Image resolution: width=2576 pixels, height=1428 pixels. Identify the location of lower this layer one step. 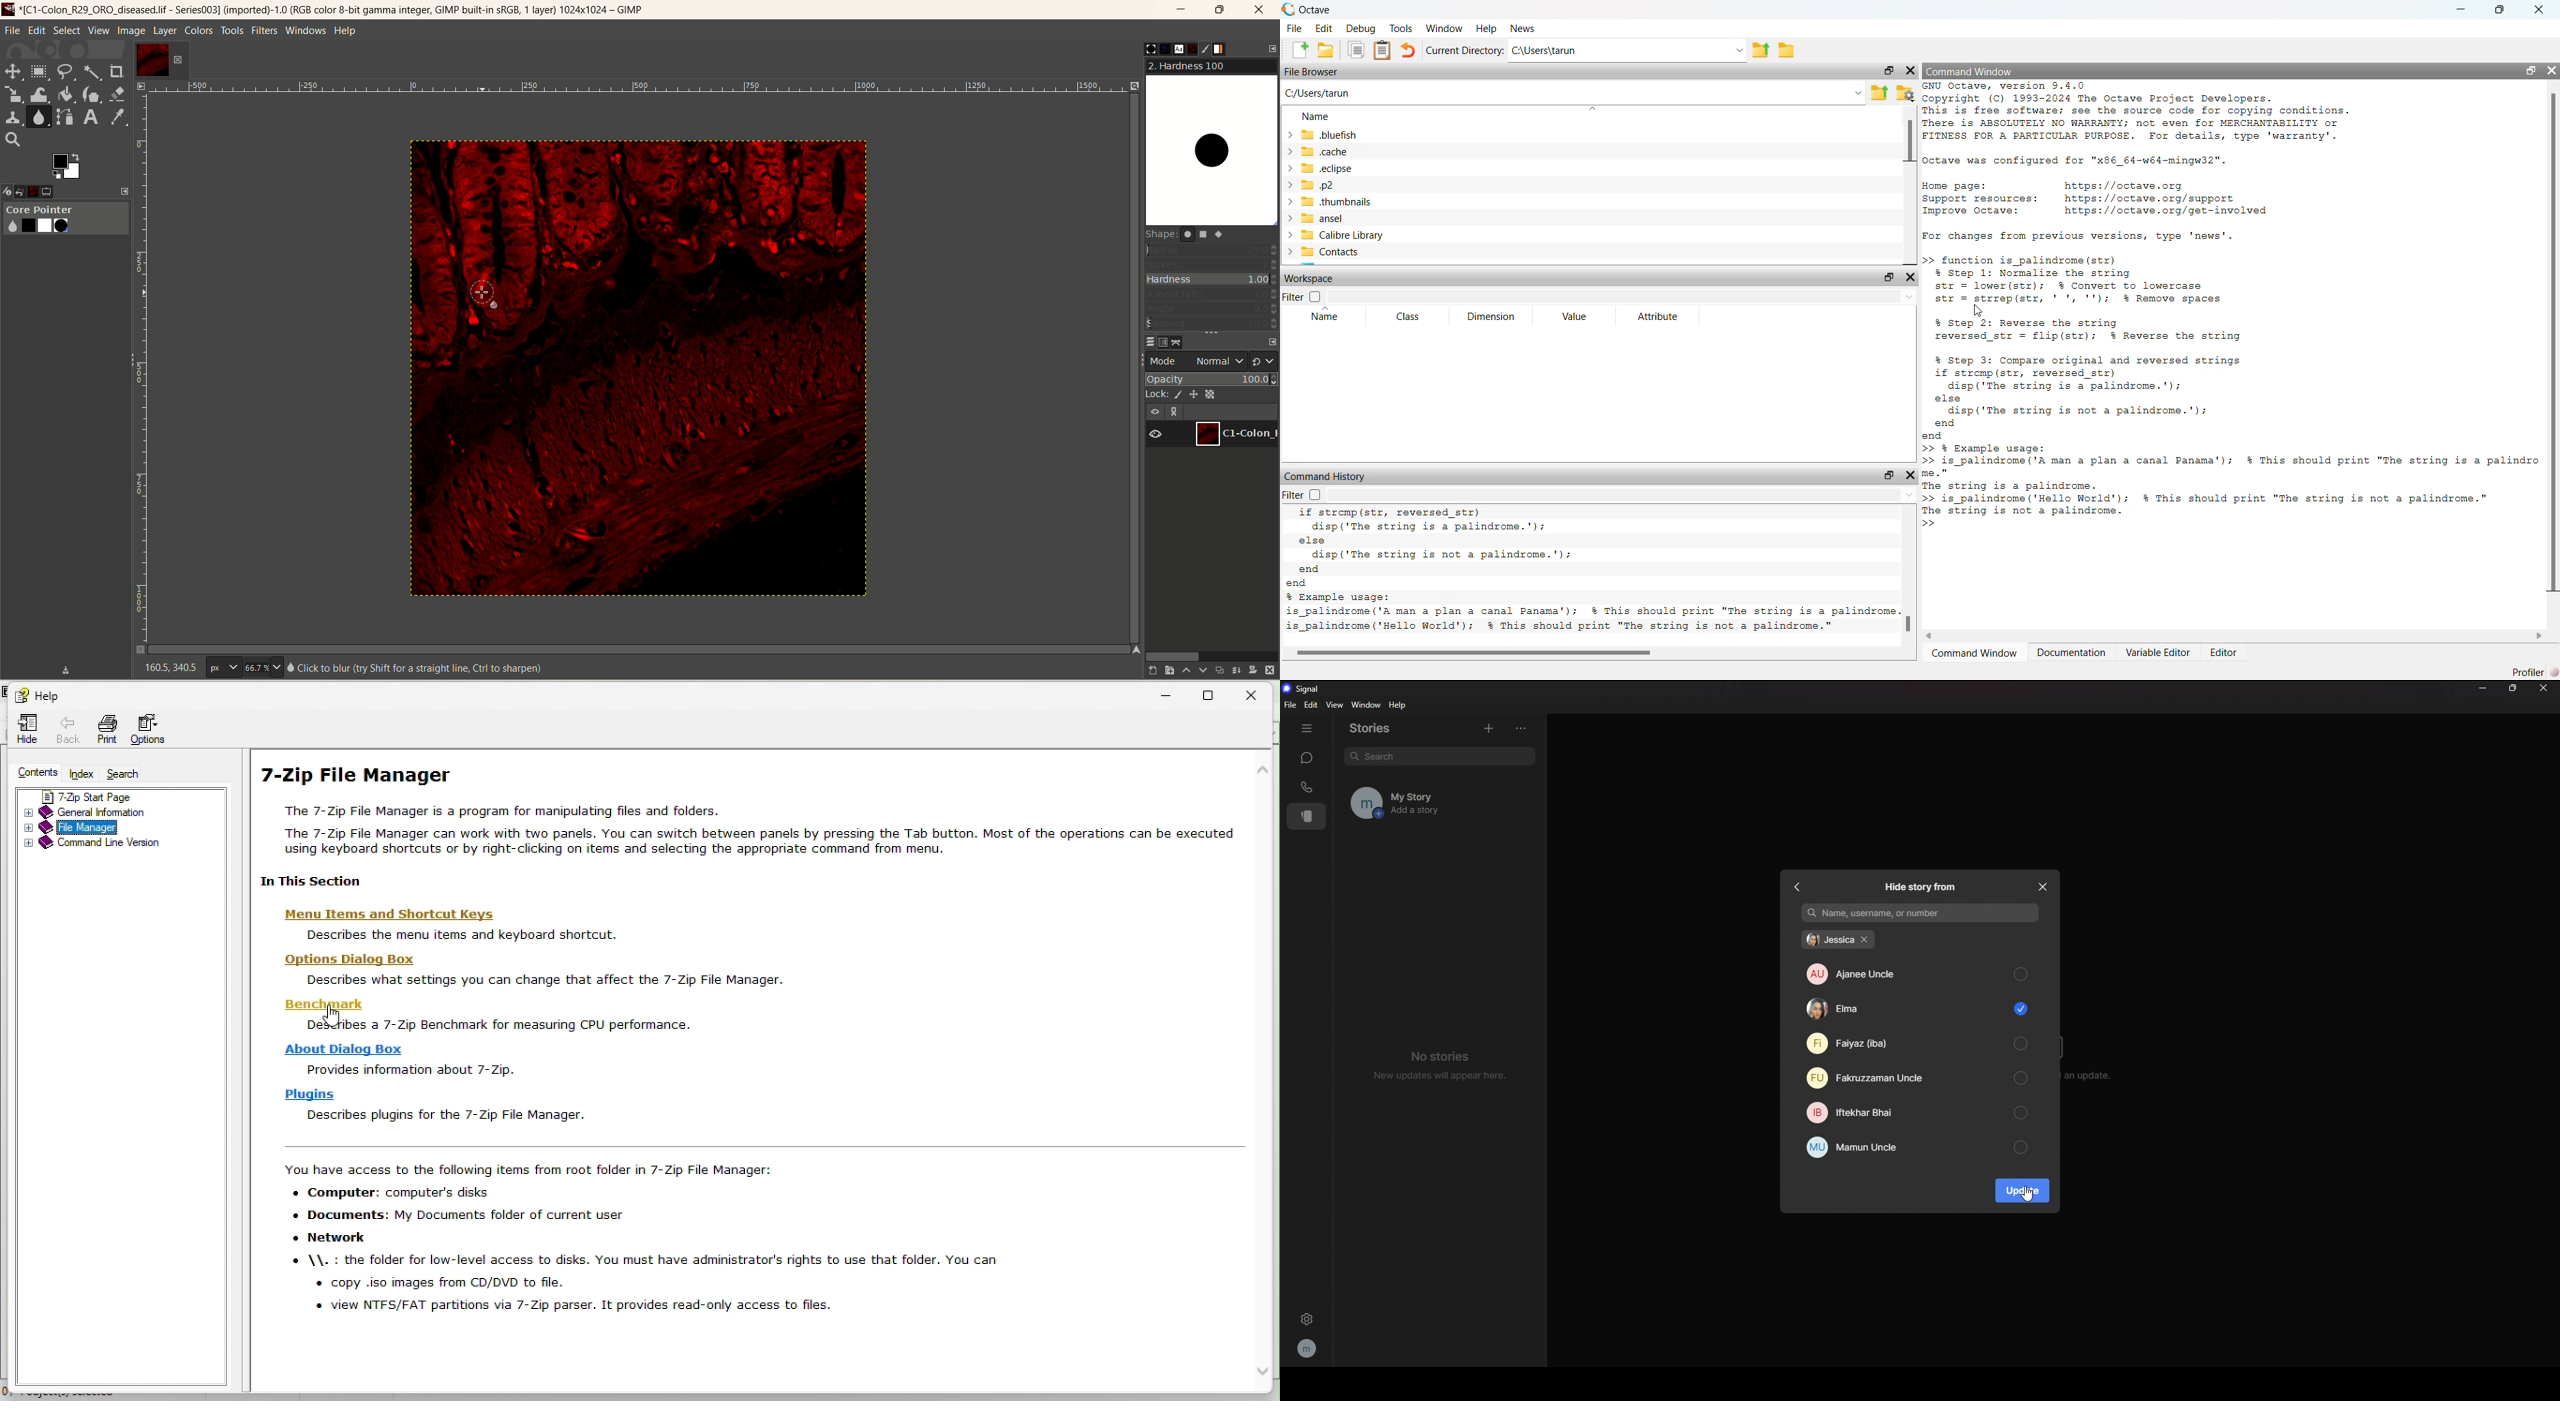
(1201, 672).